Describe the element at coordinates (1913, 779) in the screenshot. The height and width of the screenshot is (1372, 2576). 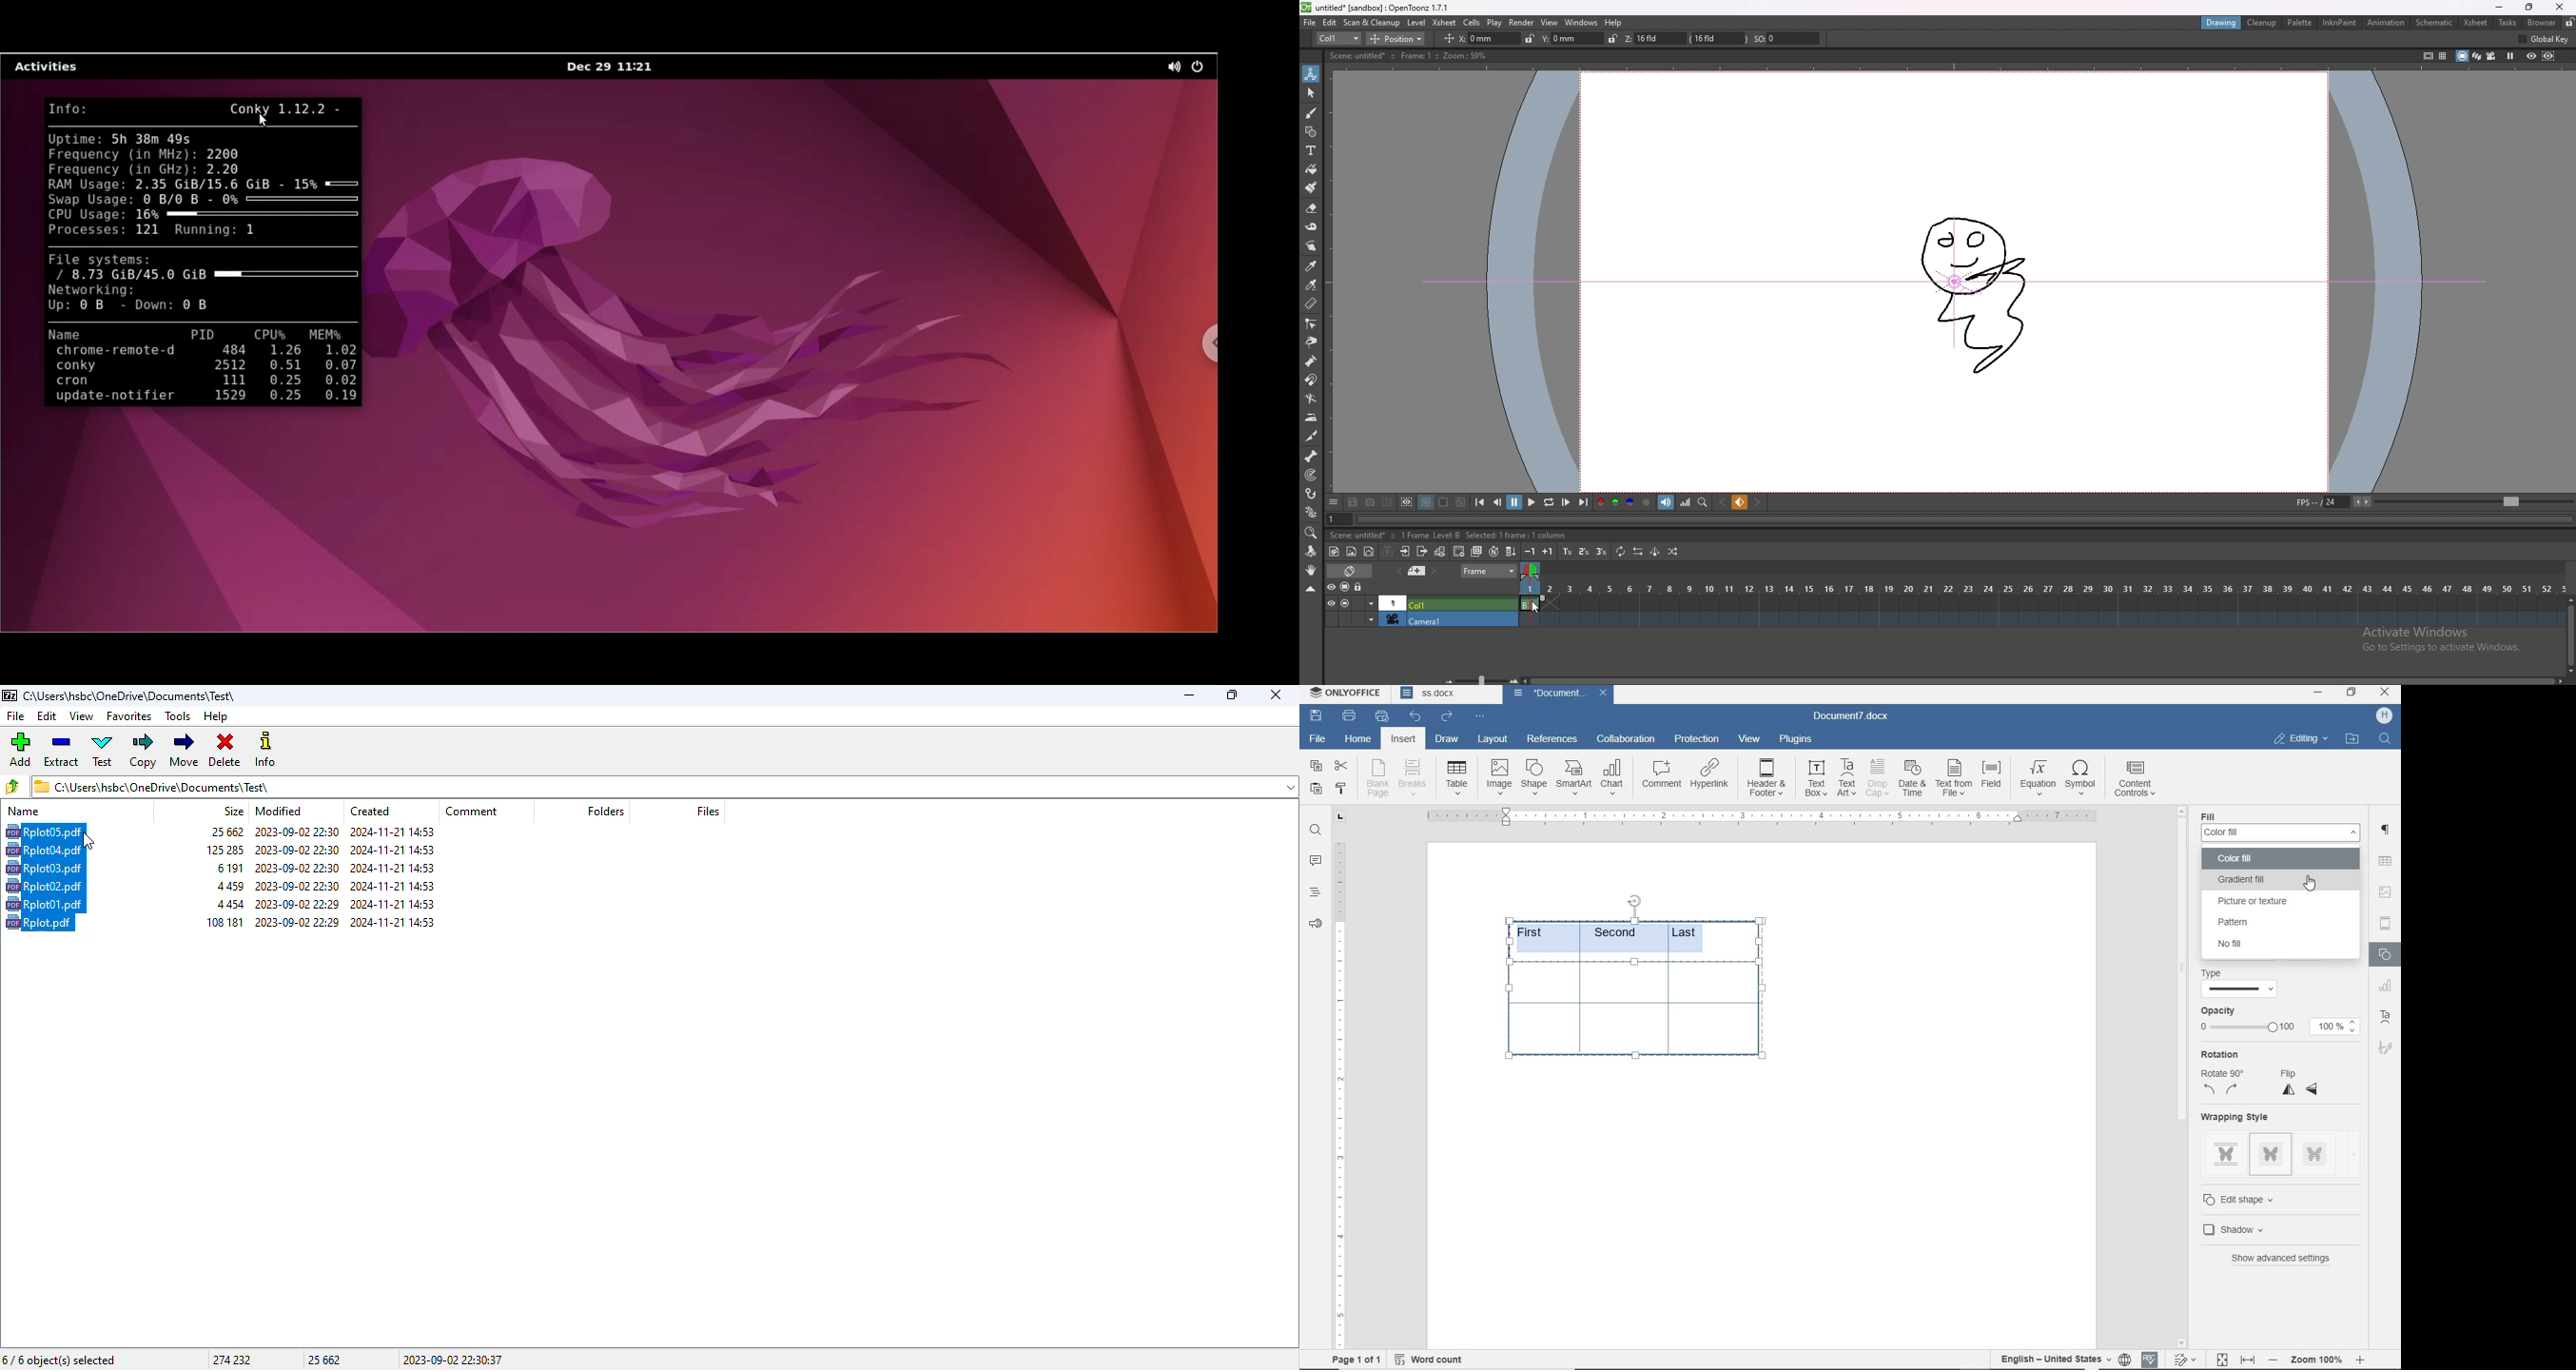
I see `date & time` at that location.